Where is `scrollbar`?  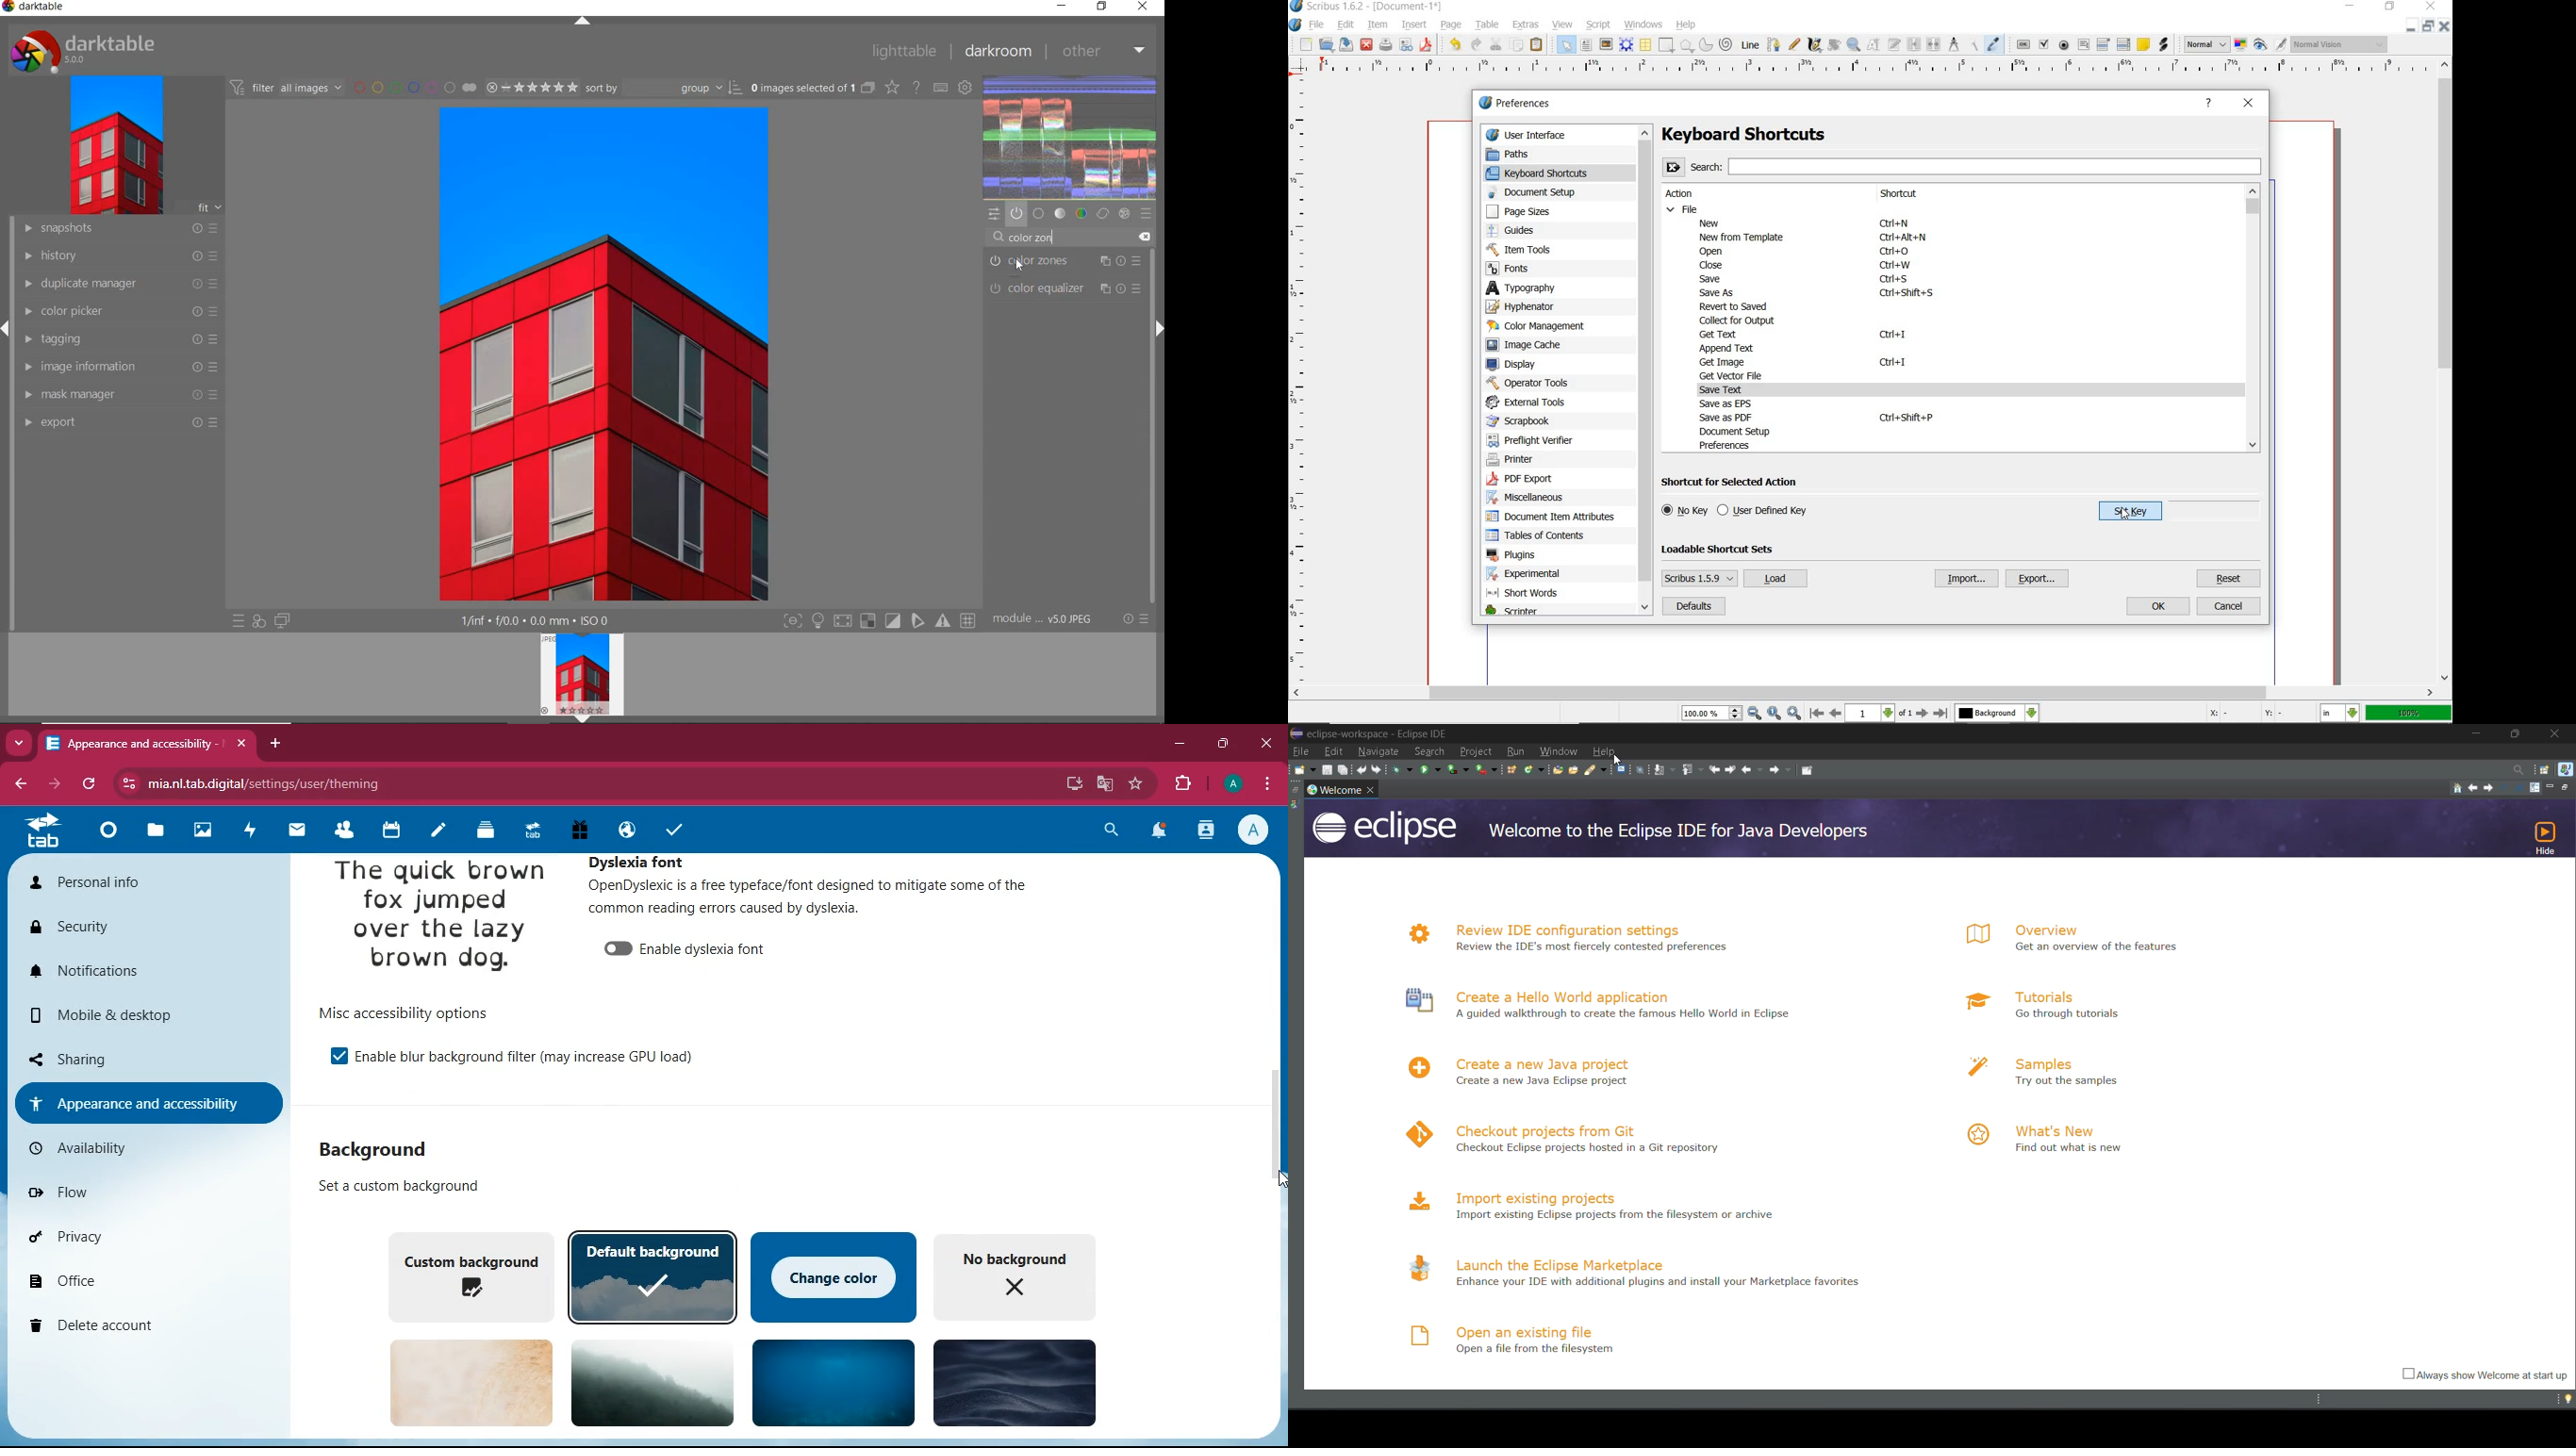 scrollbar is located at coordinates (1863, 694).